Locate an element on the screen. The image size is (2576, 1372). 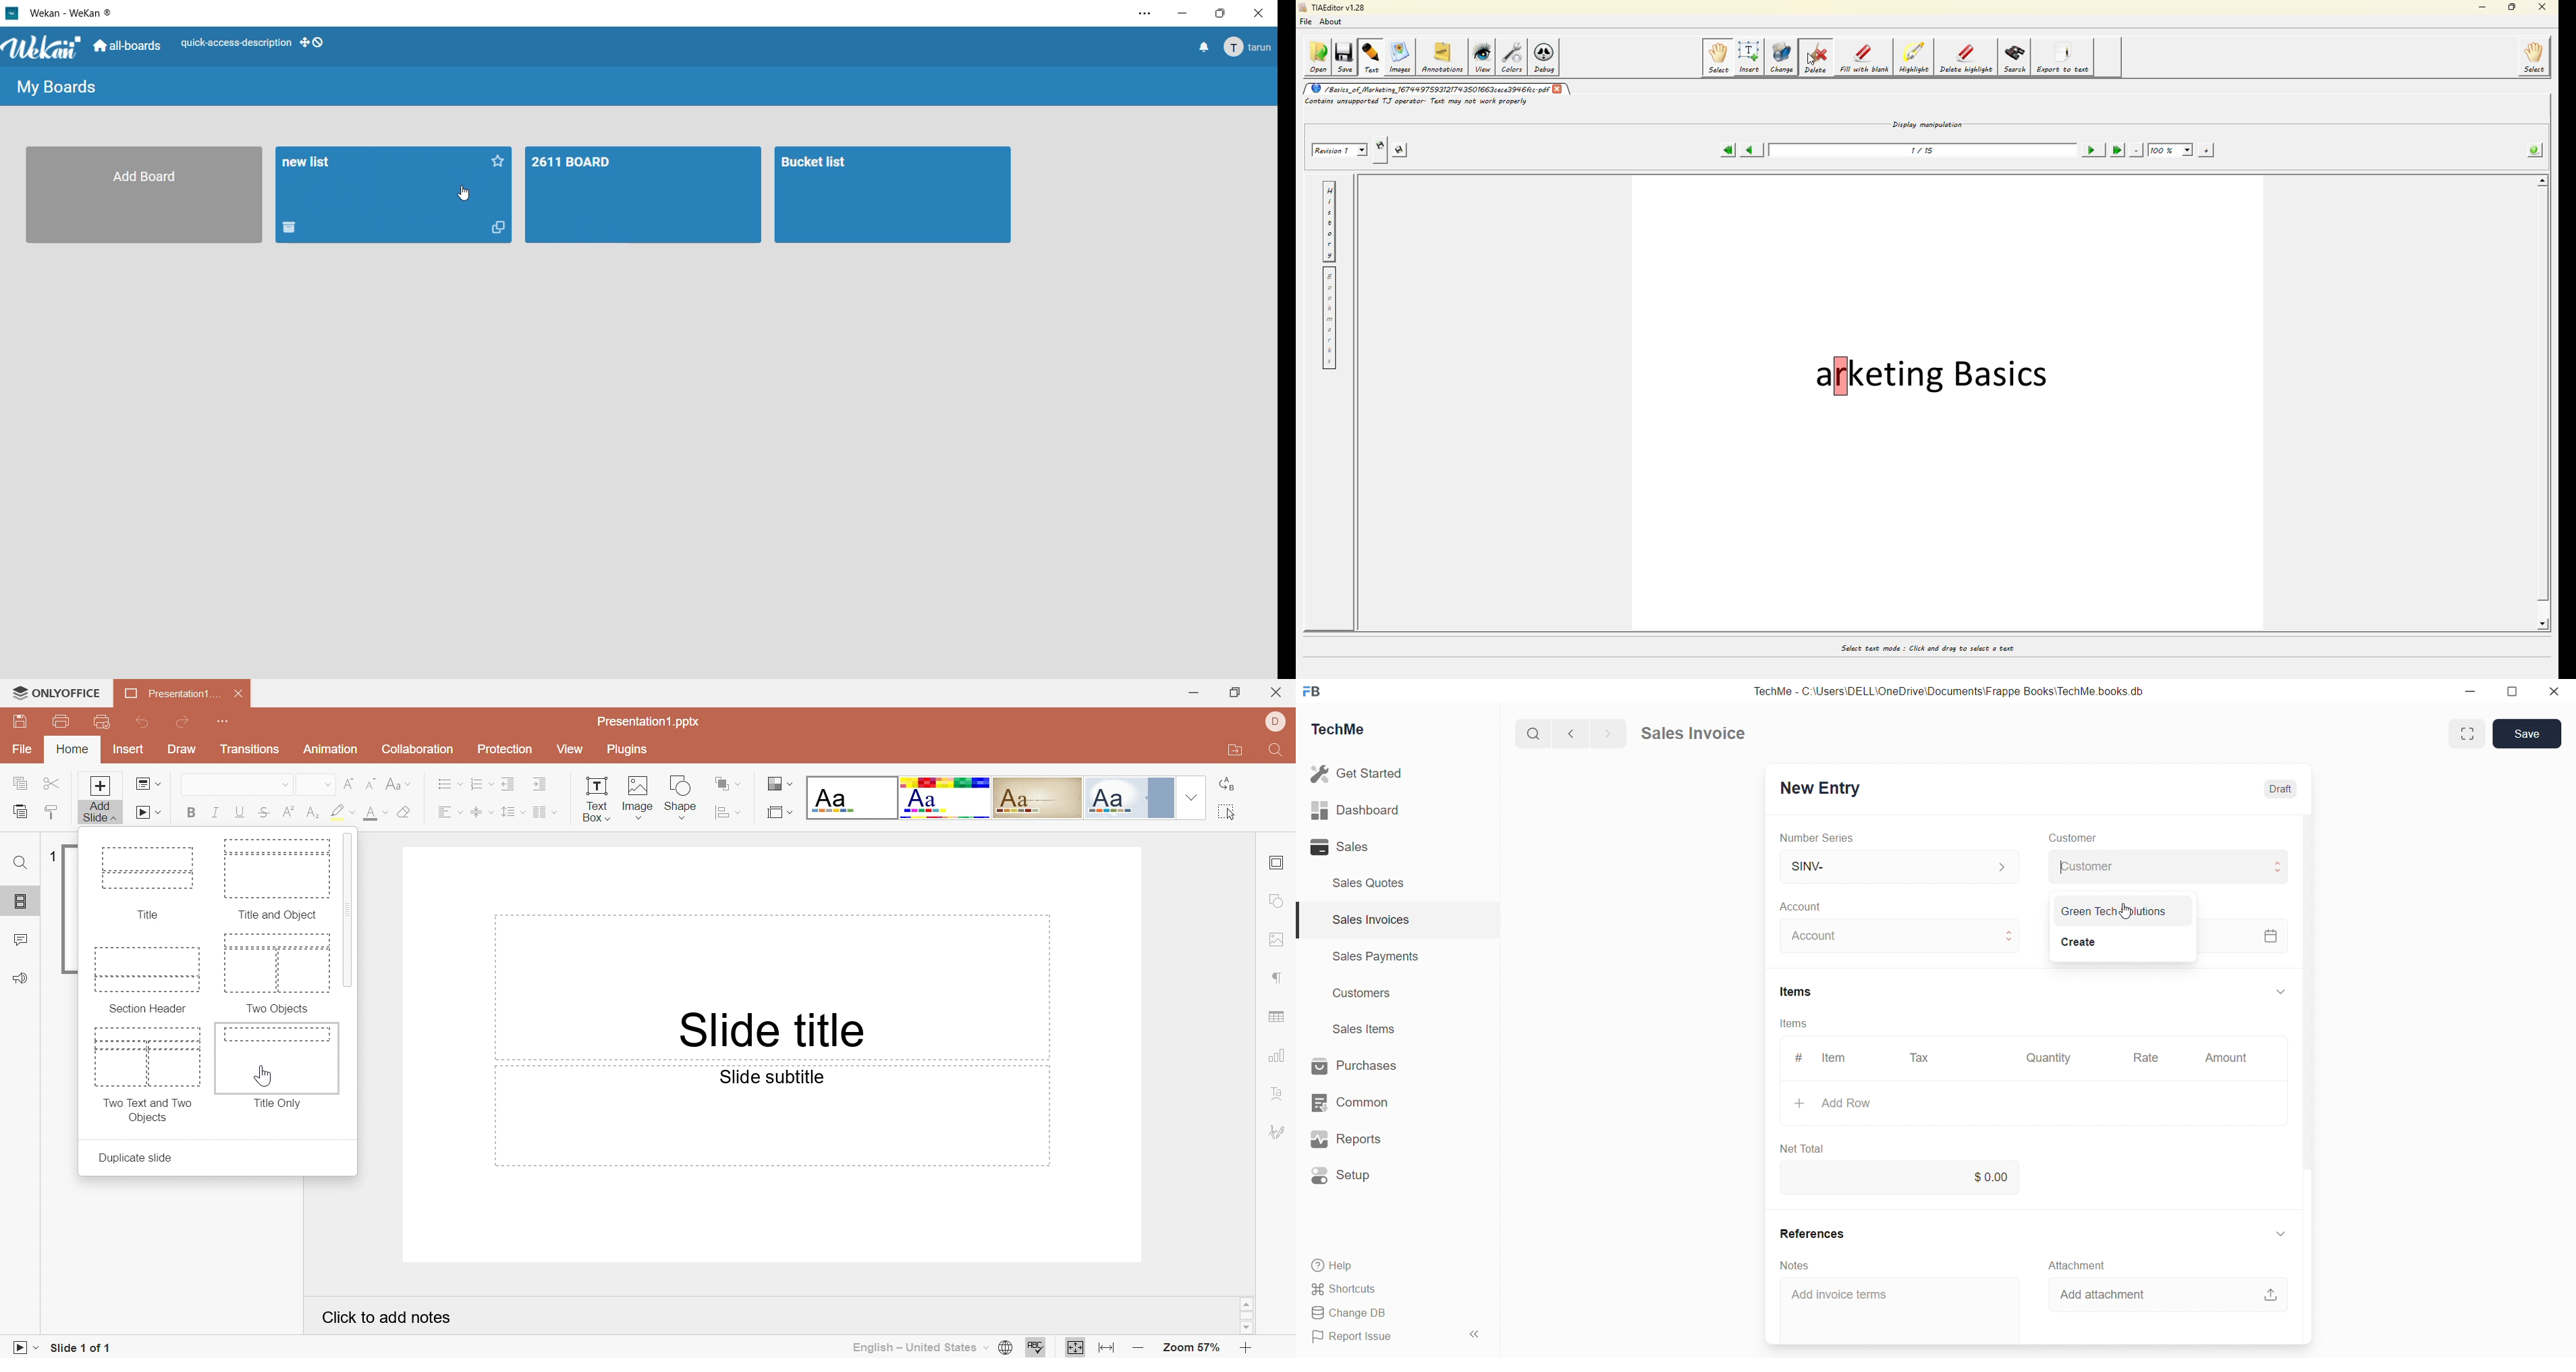
Create is located at coordinates (2079, 942).